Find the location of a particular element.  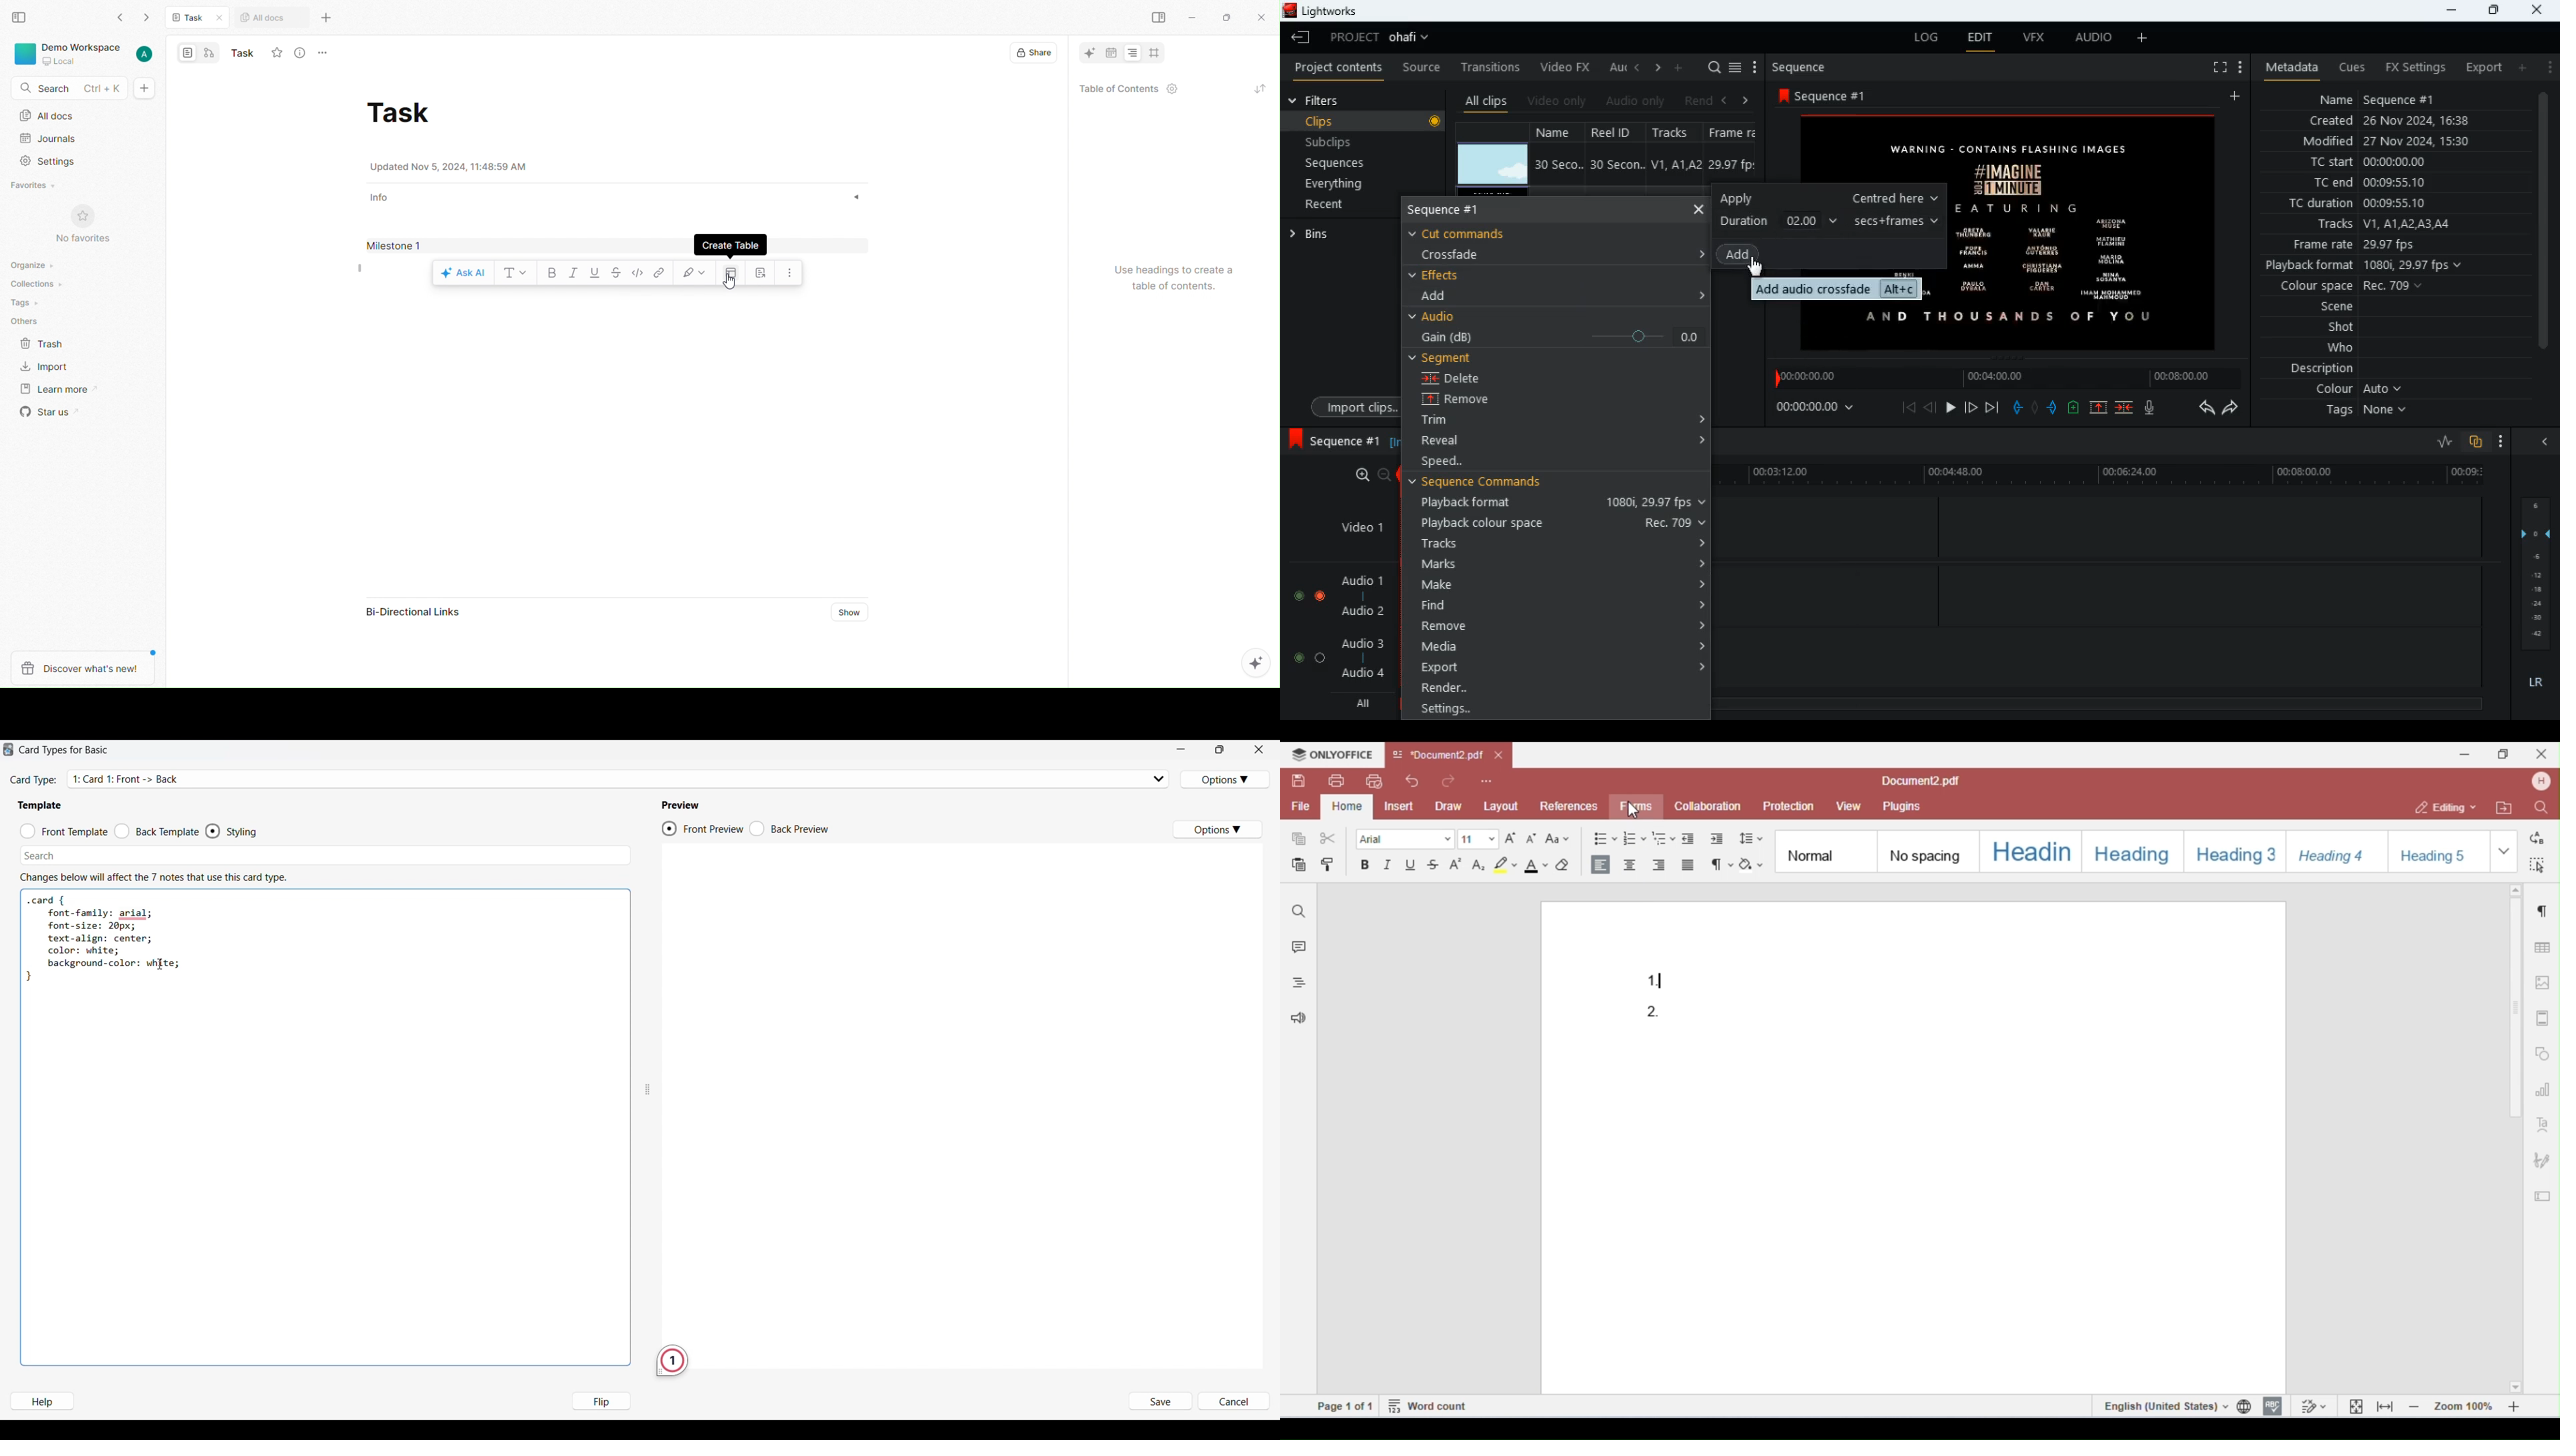

Preview back of card is located at coordinates (789, 829).